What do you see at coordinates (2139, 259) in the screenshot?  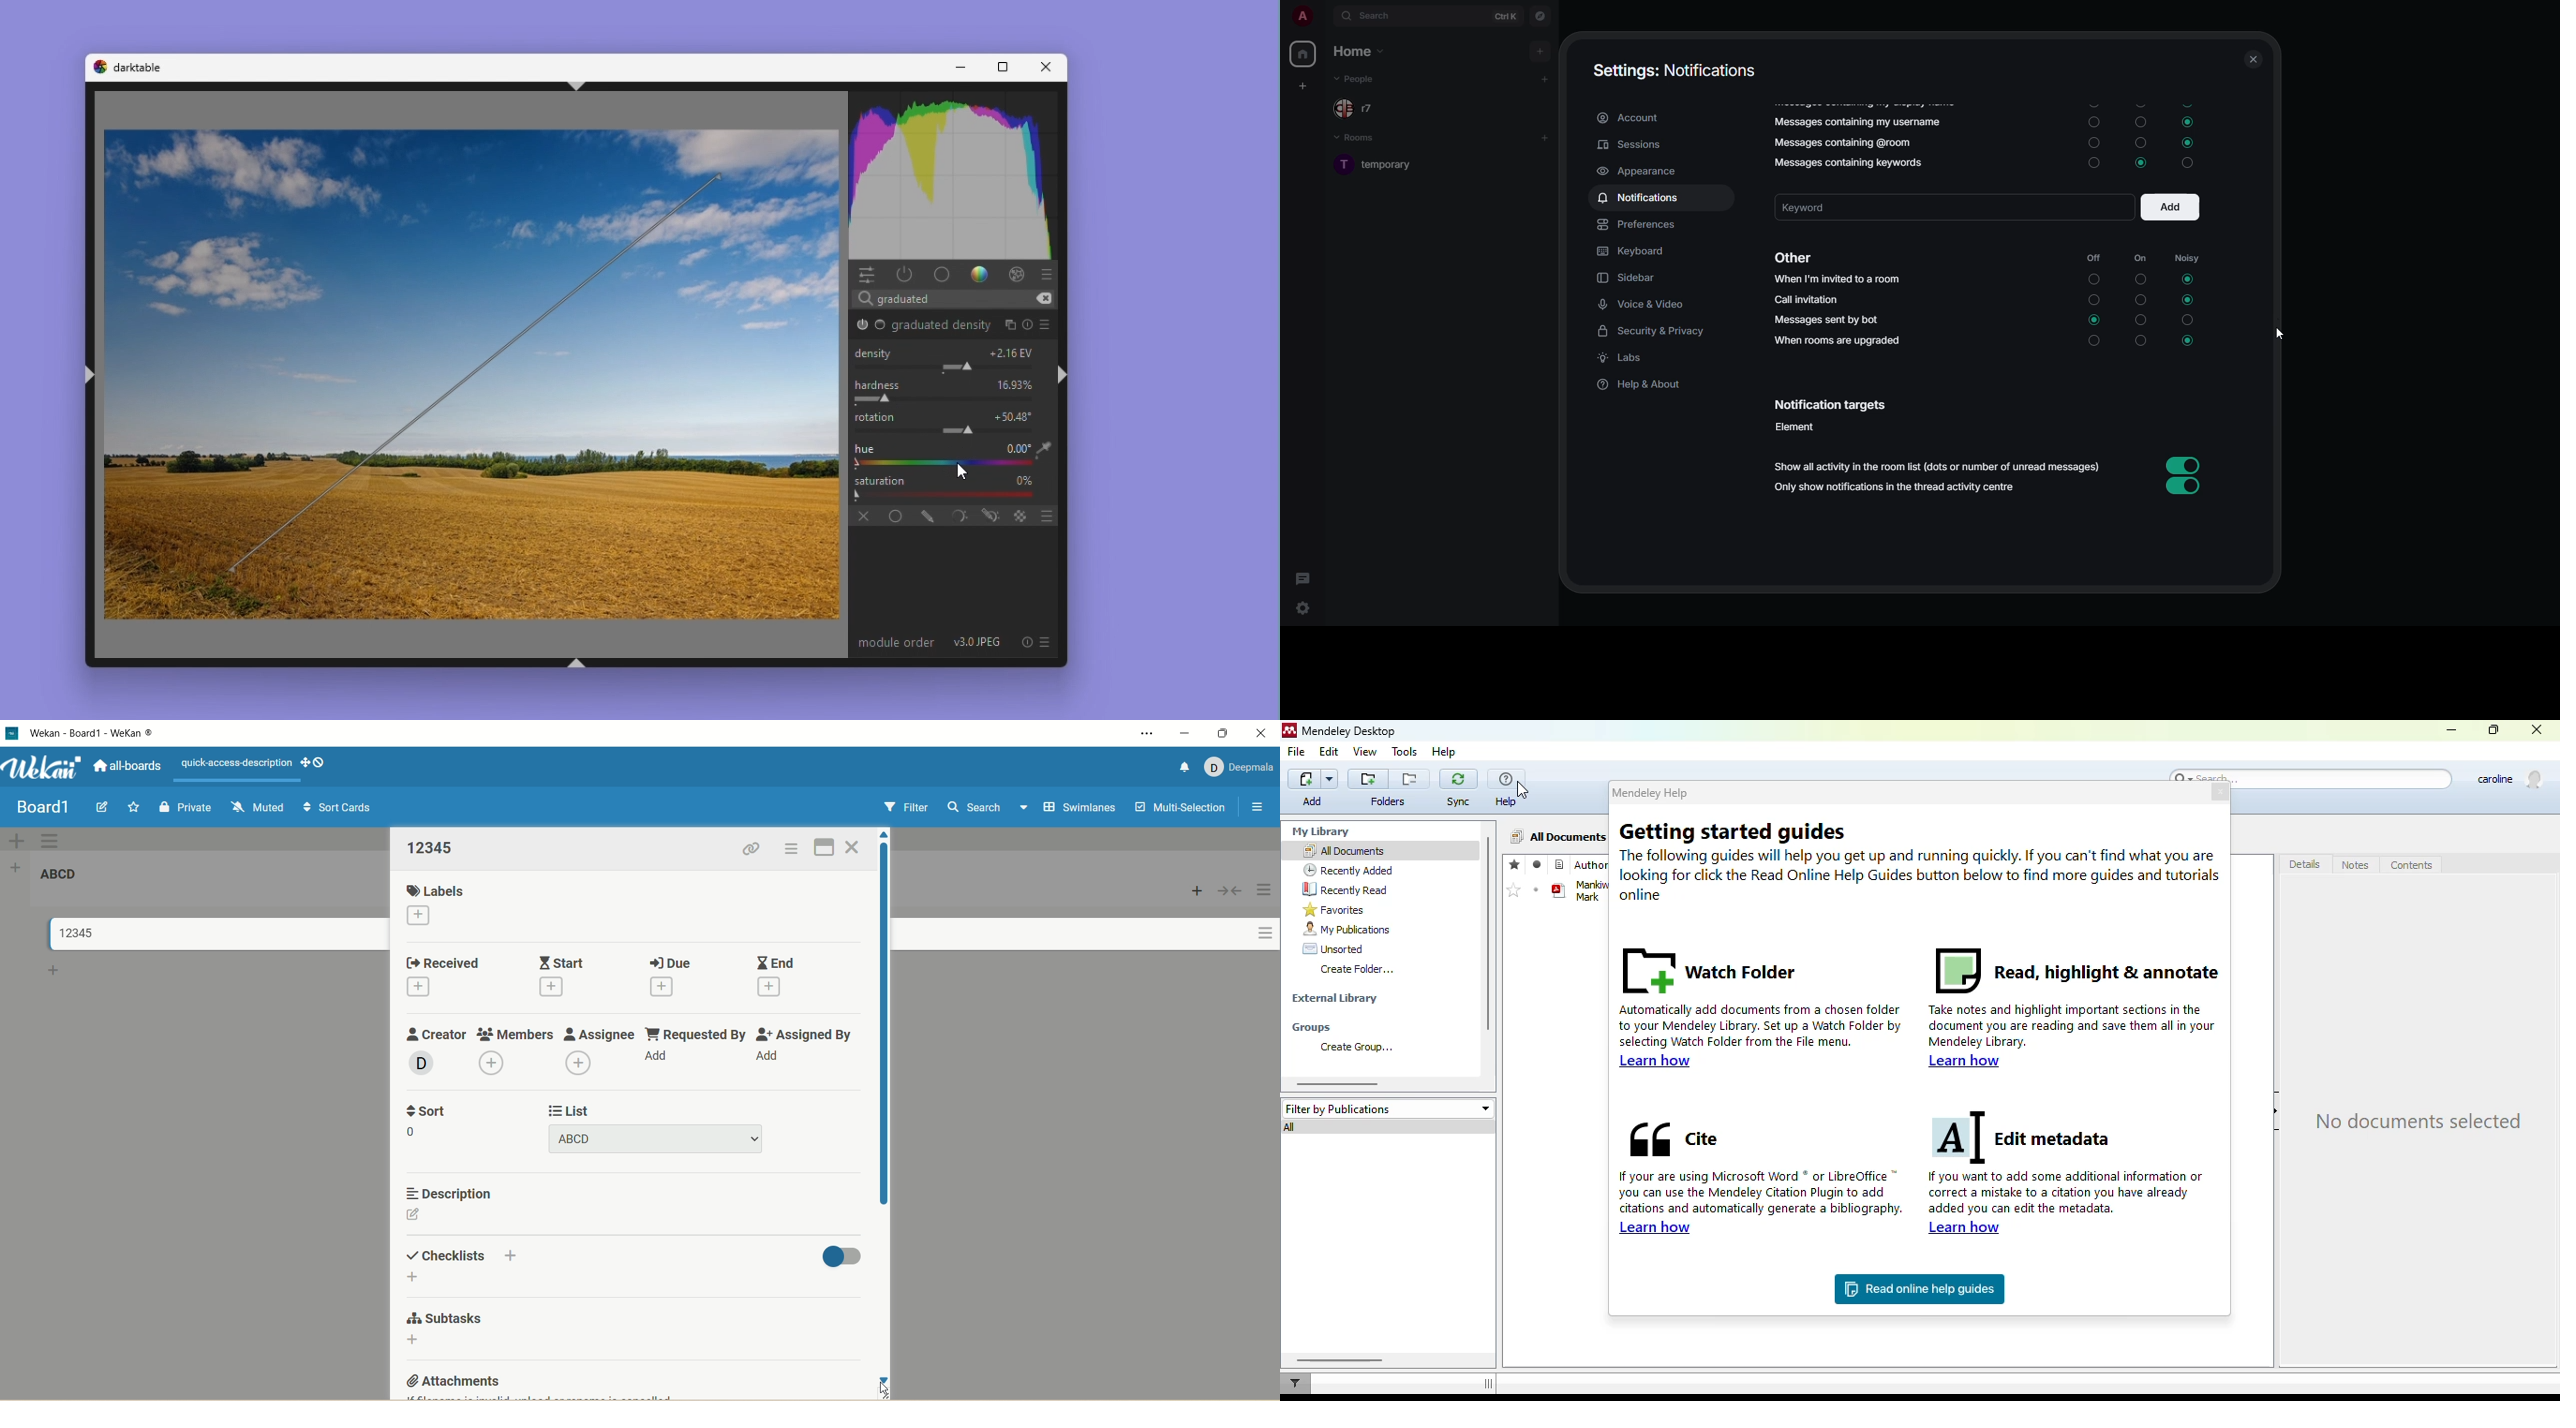 I see `on` at bounding box center [2139, 259].